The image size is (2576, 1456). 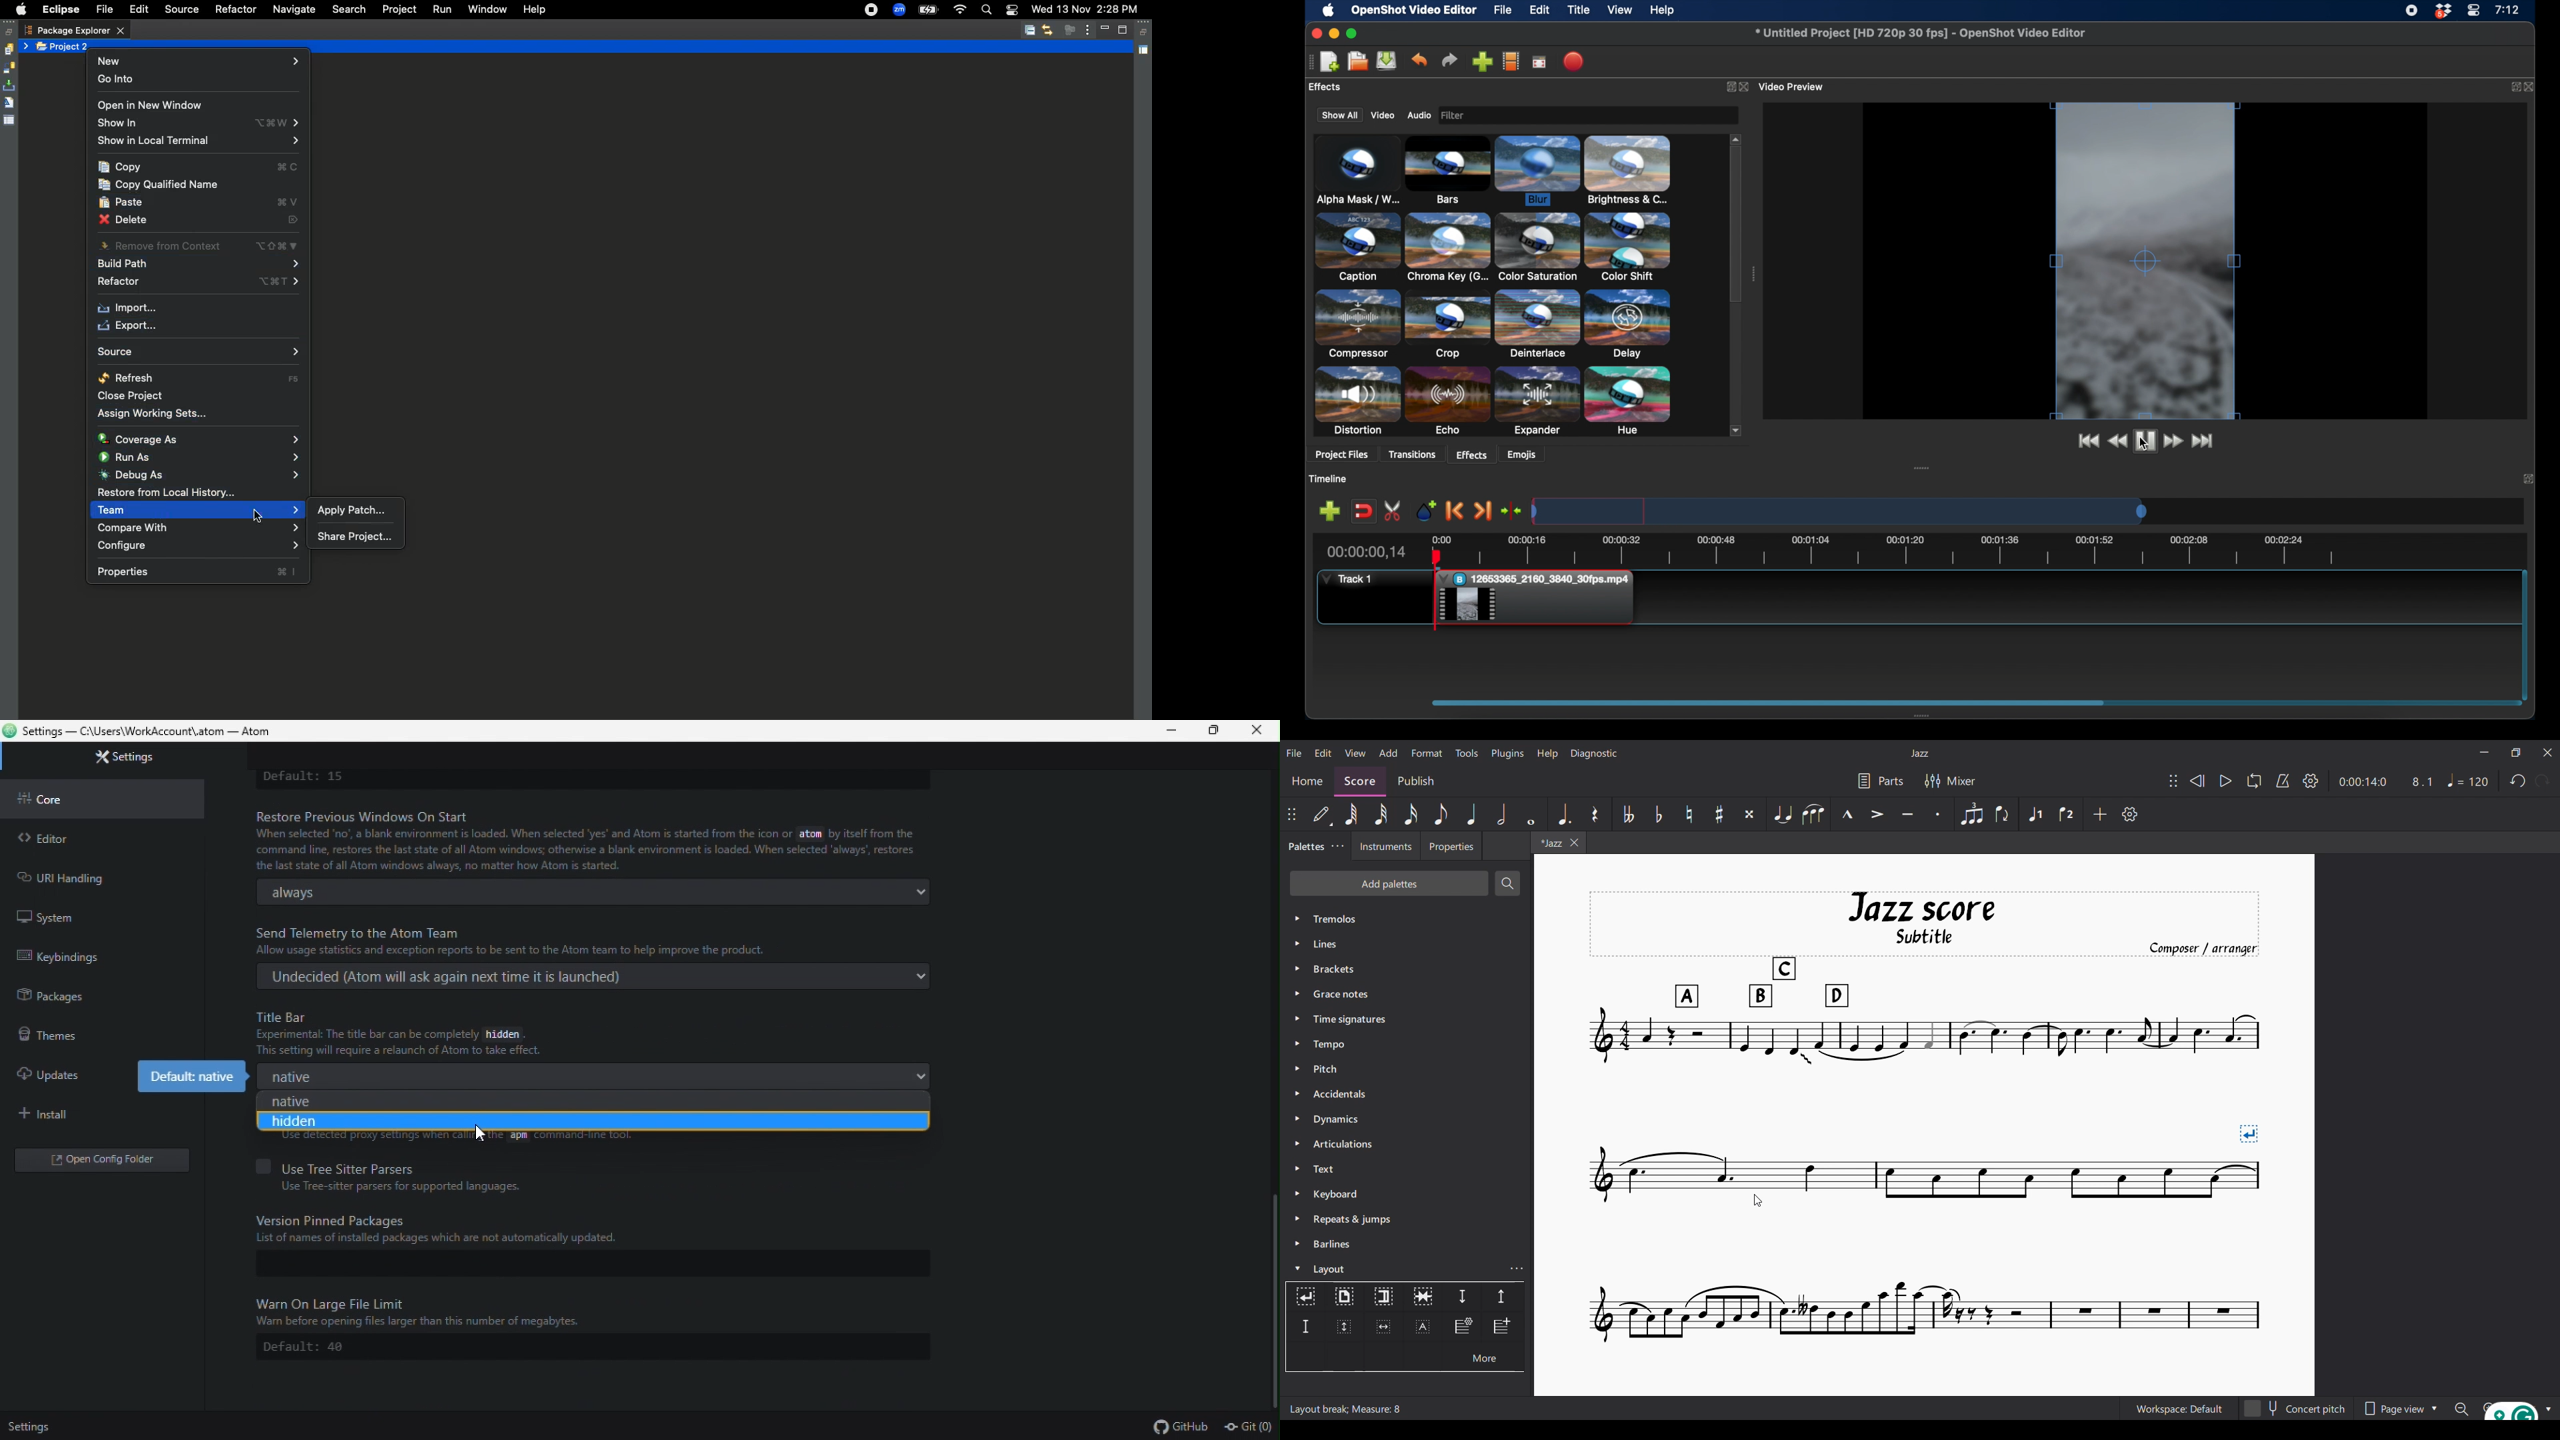 What do you see at coordinates (1381, 814) in the screenshot?
I see `32nd note` at bounding box center [1381, 814].